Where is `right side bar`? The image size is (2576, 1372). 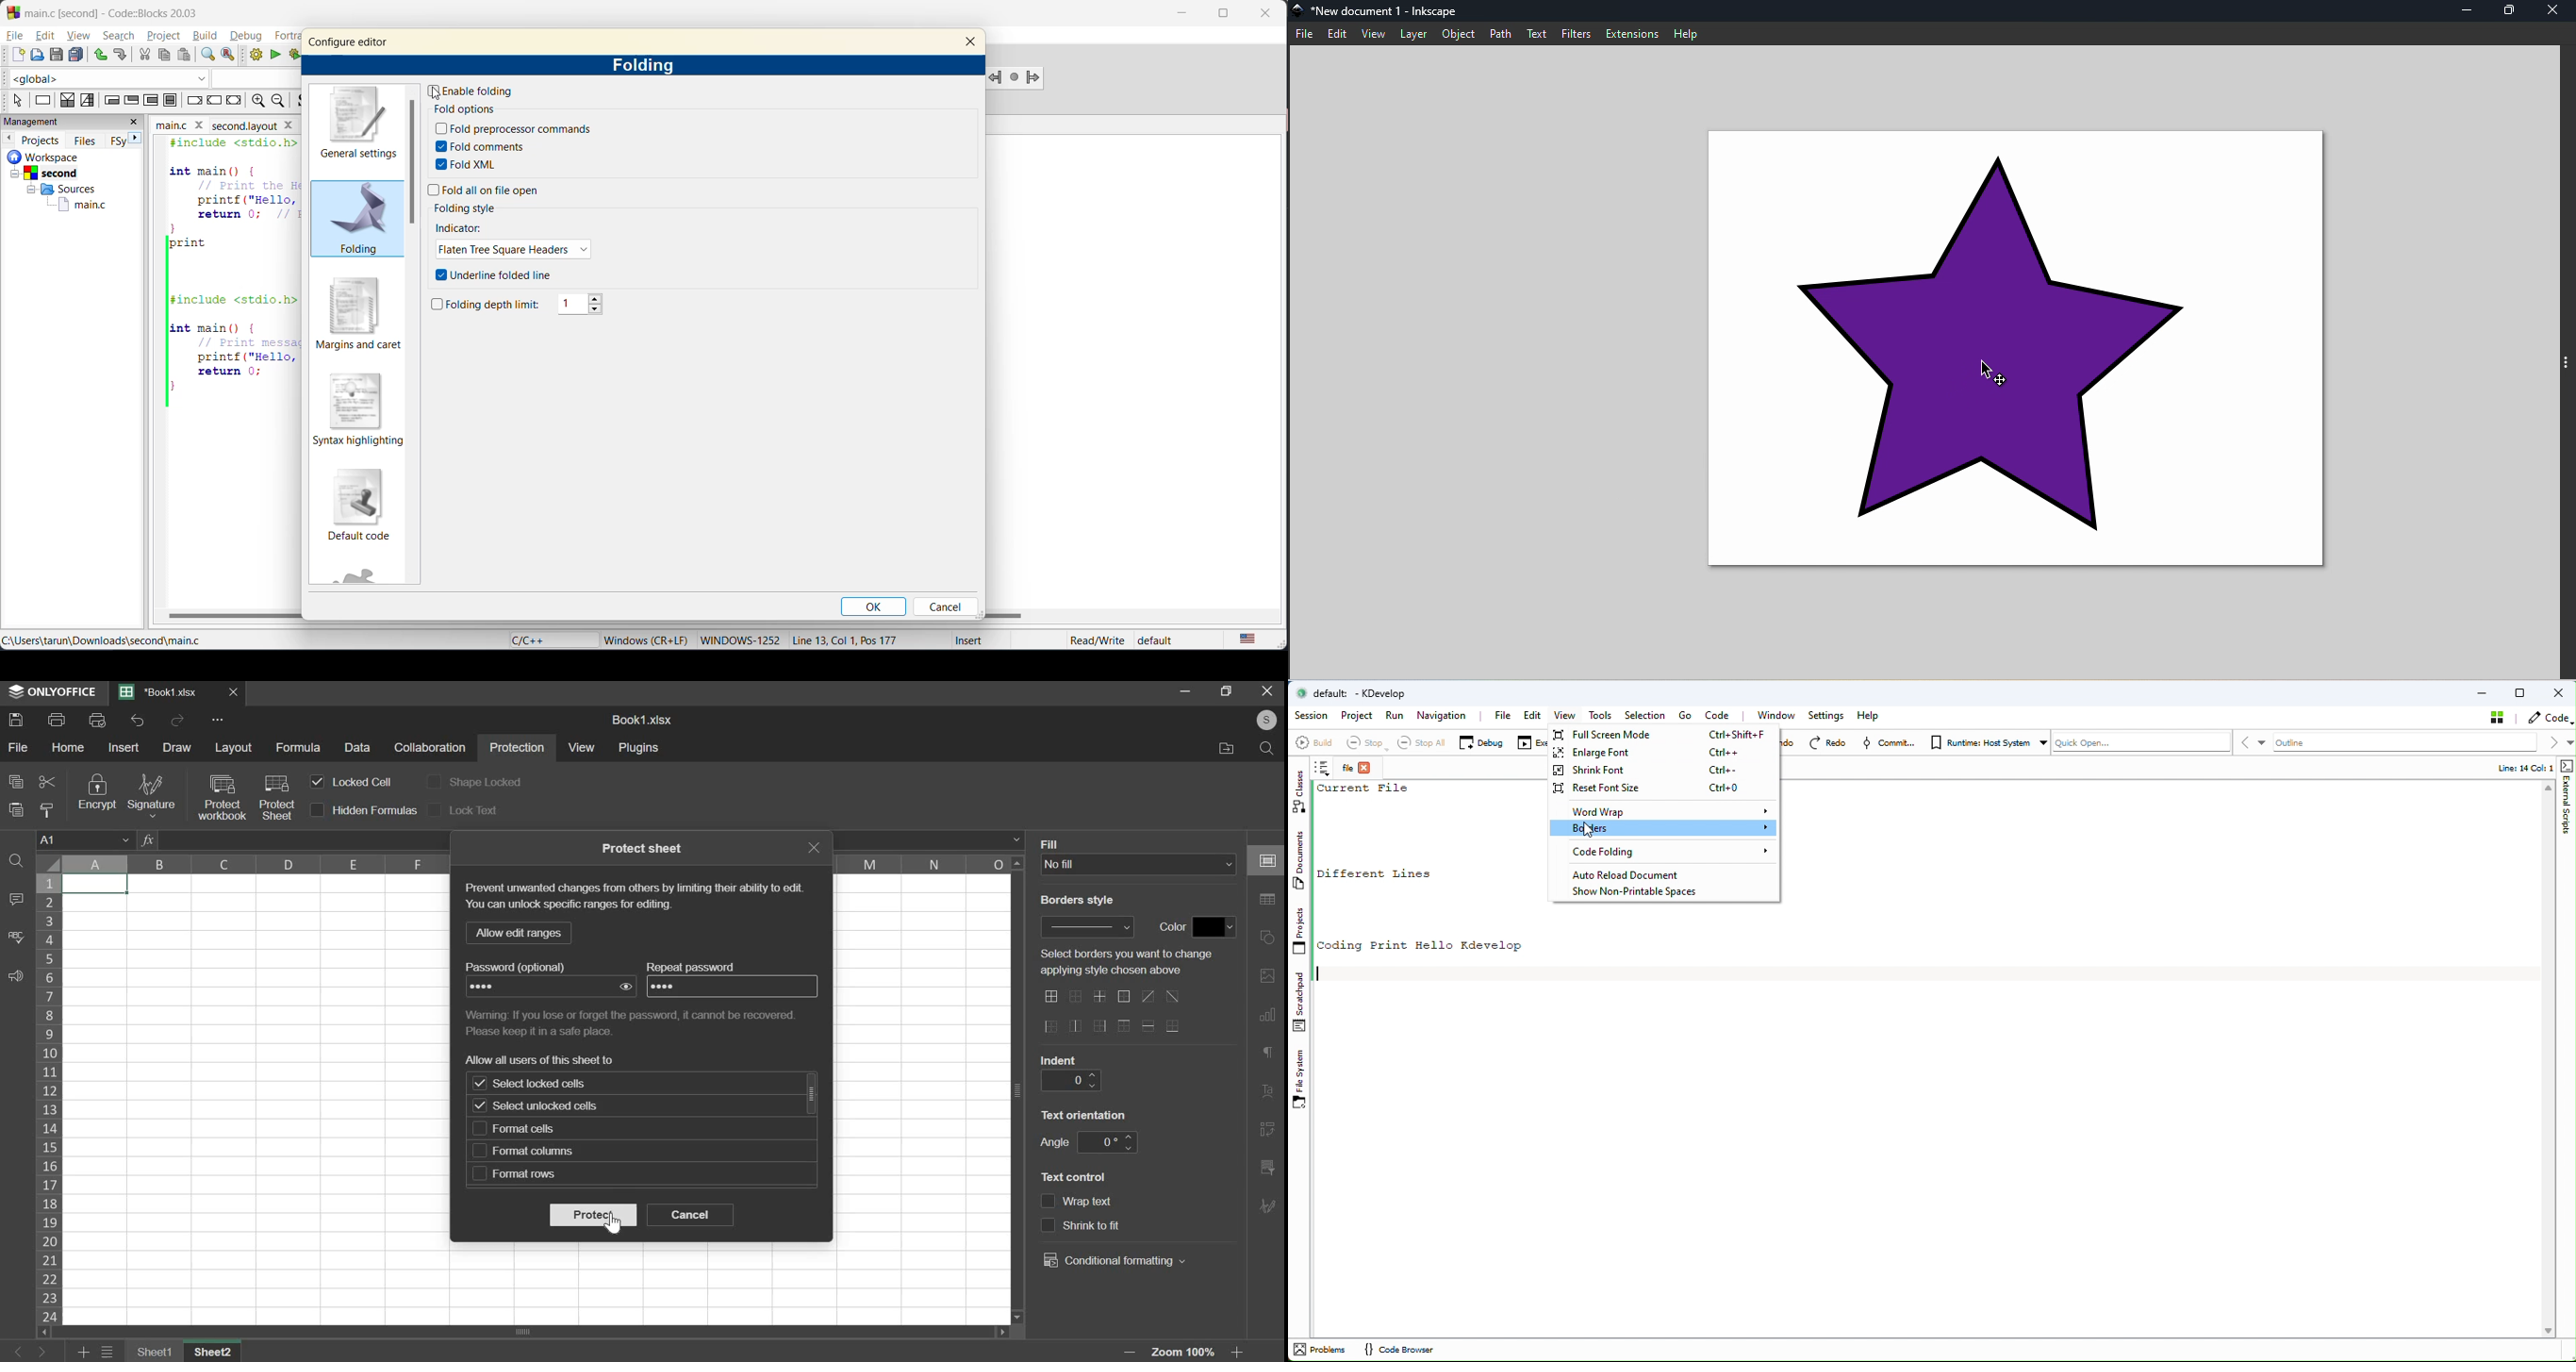
right side bar is located at coordinates (1268, 937).